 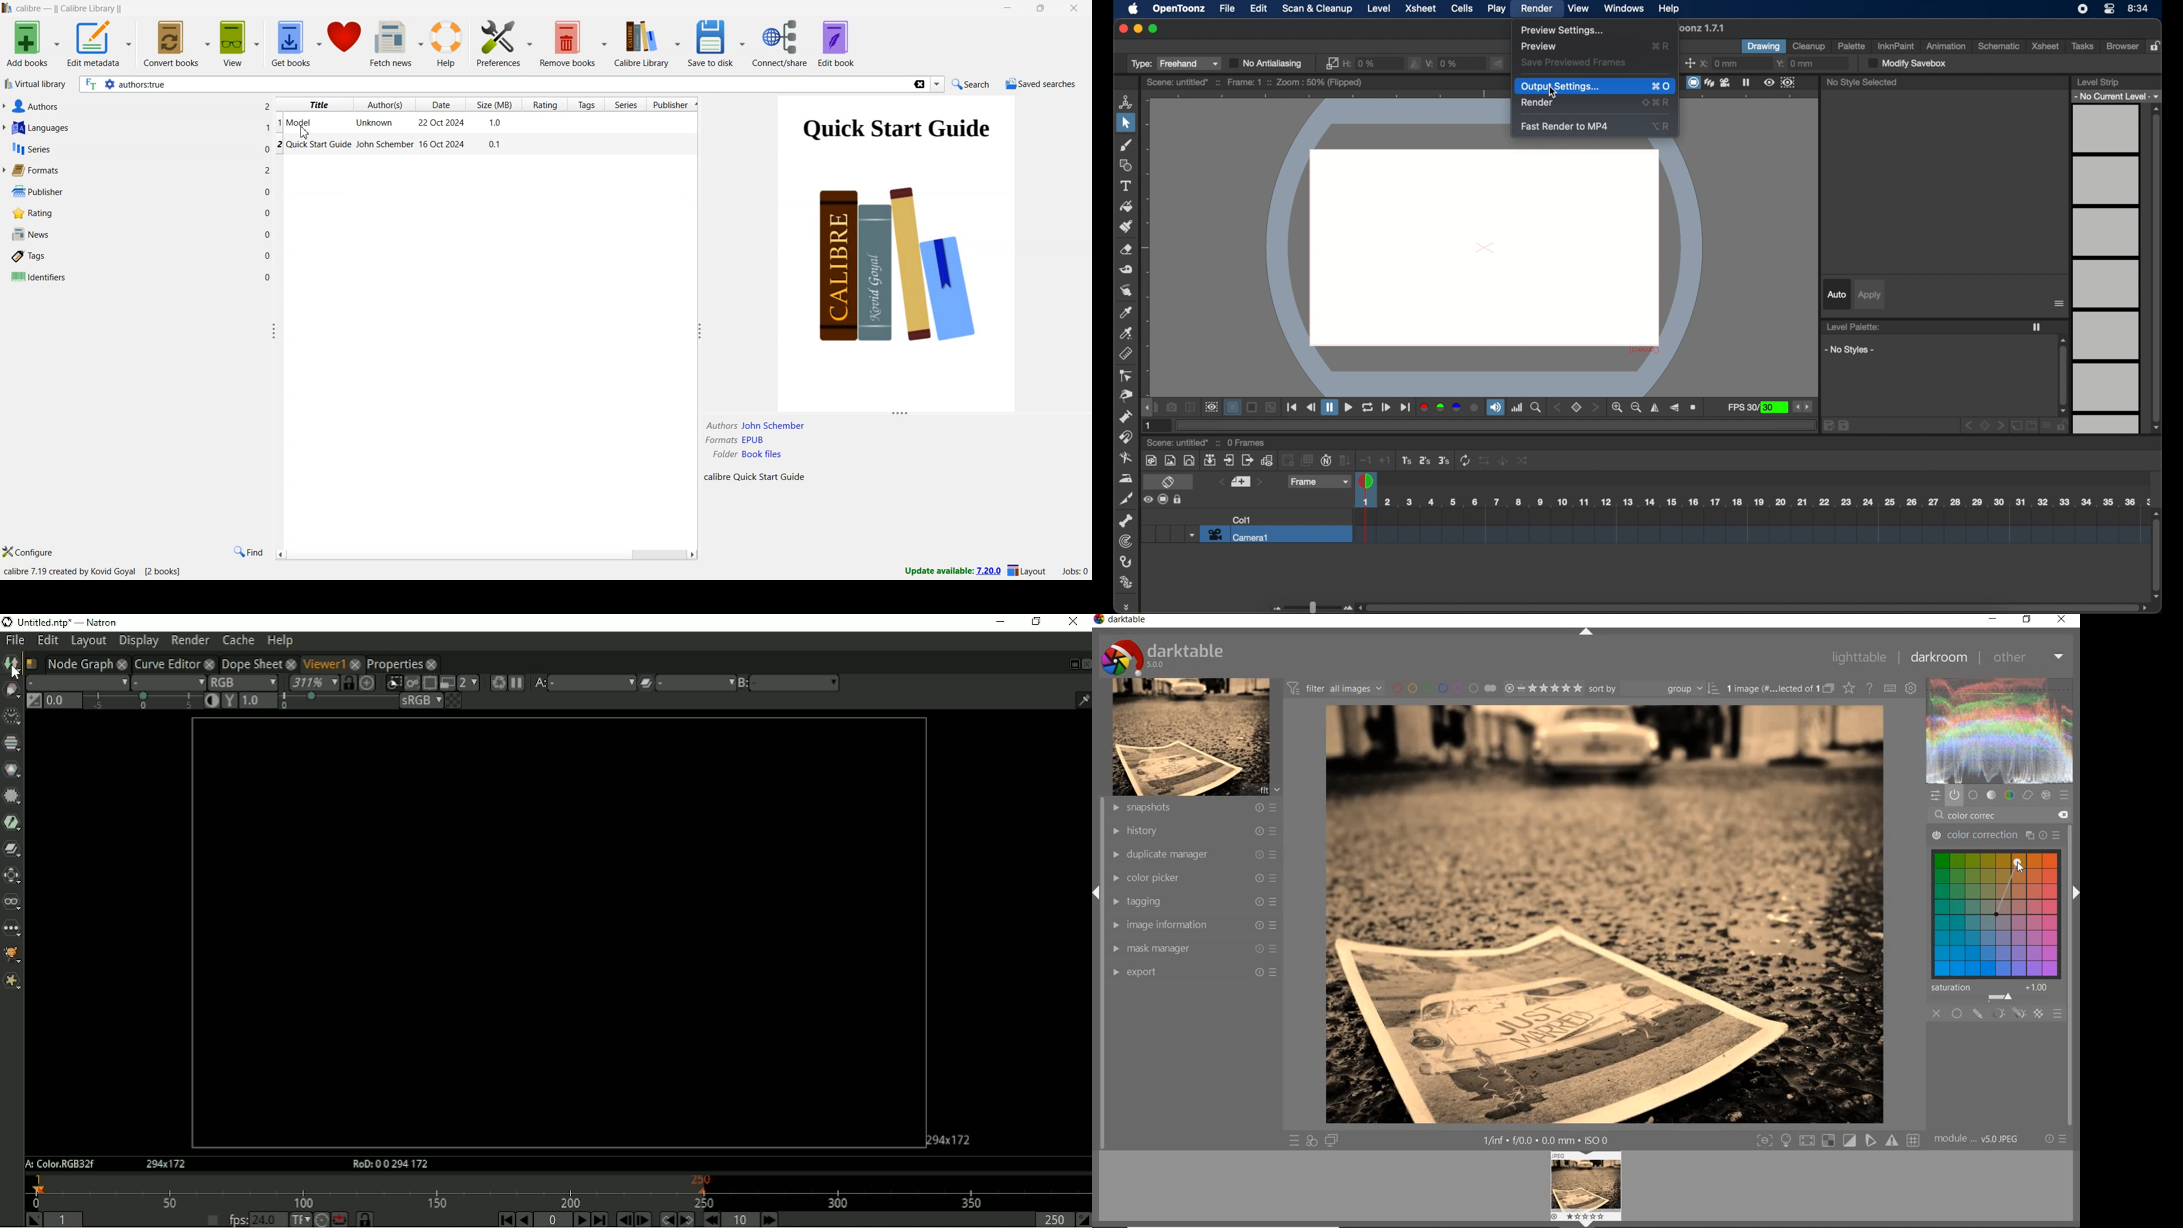 I want to click on expand/collapse, so click(x=1585, y=633).